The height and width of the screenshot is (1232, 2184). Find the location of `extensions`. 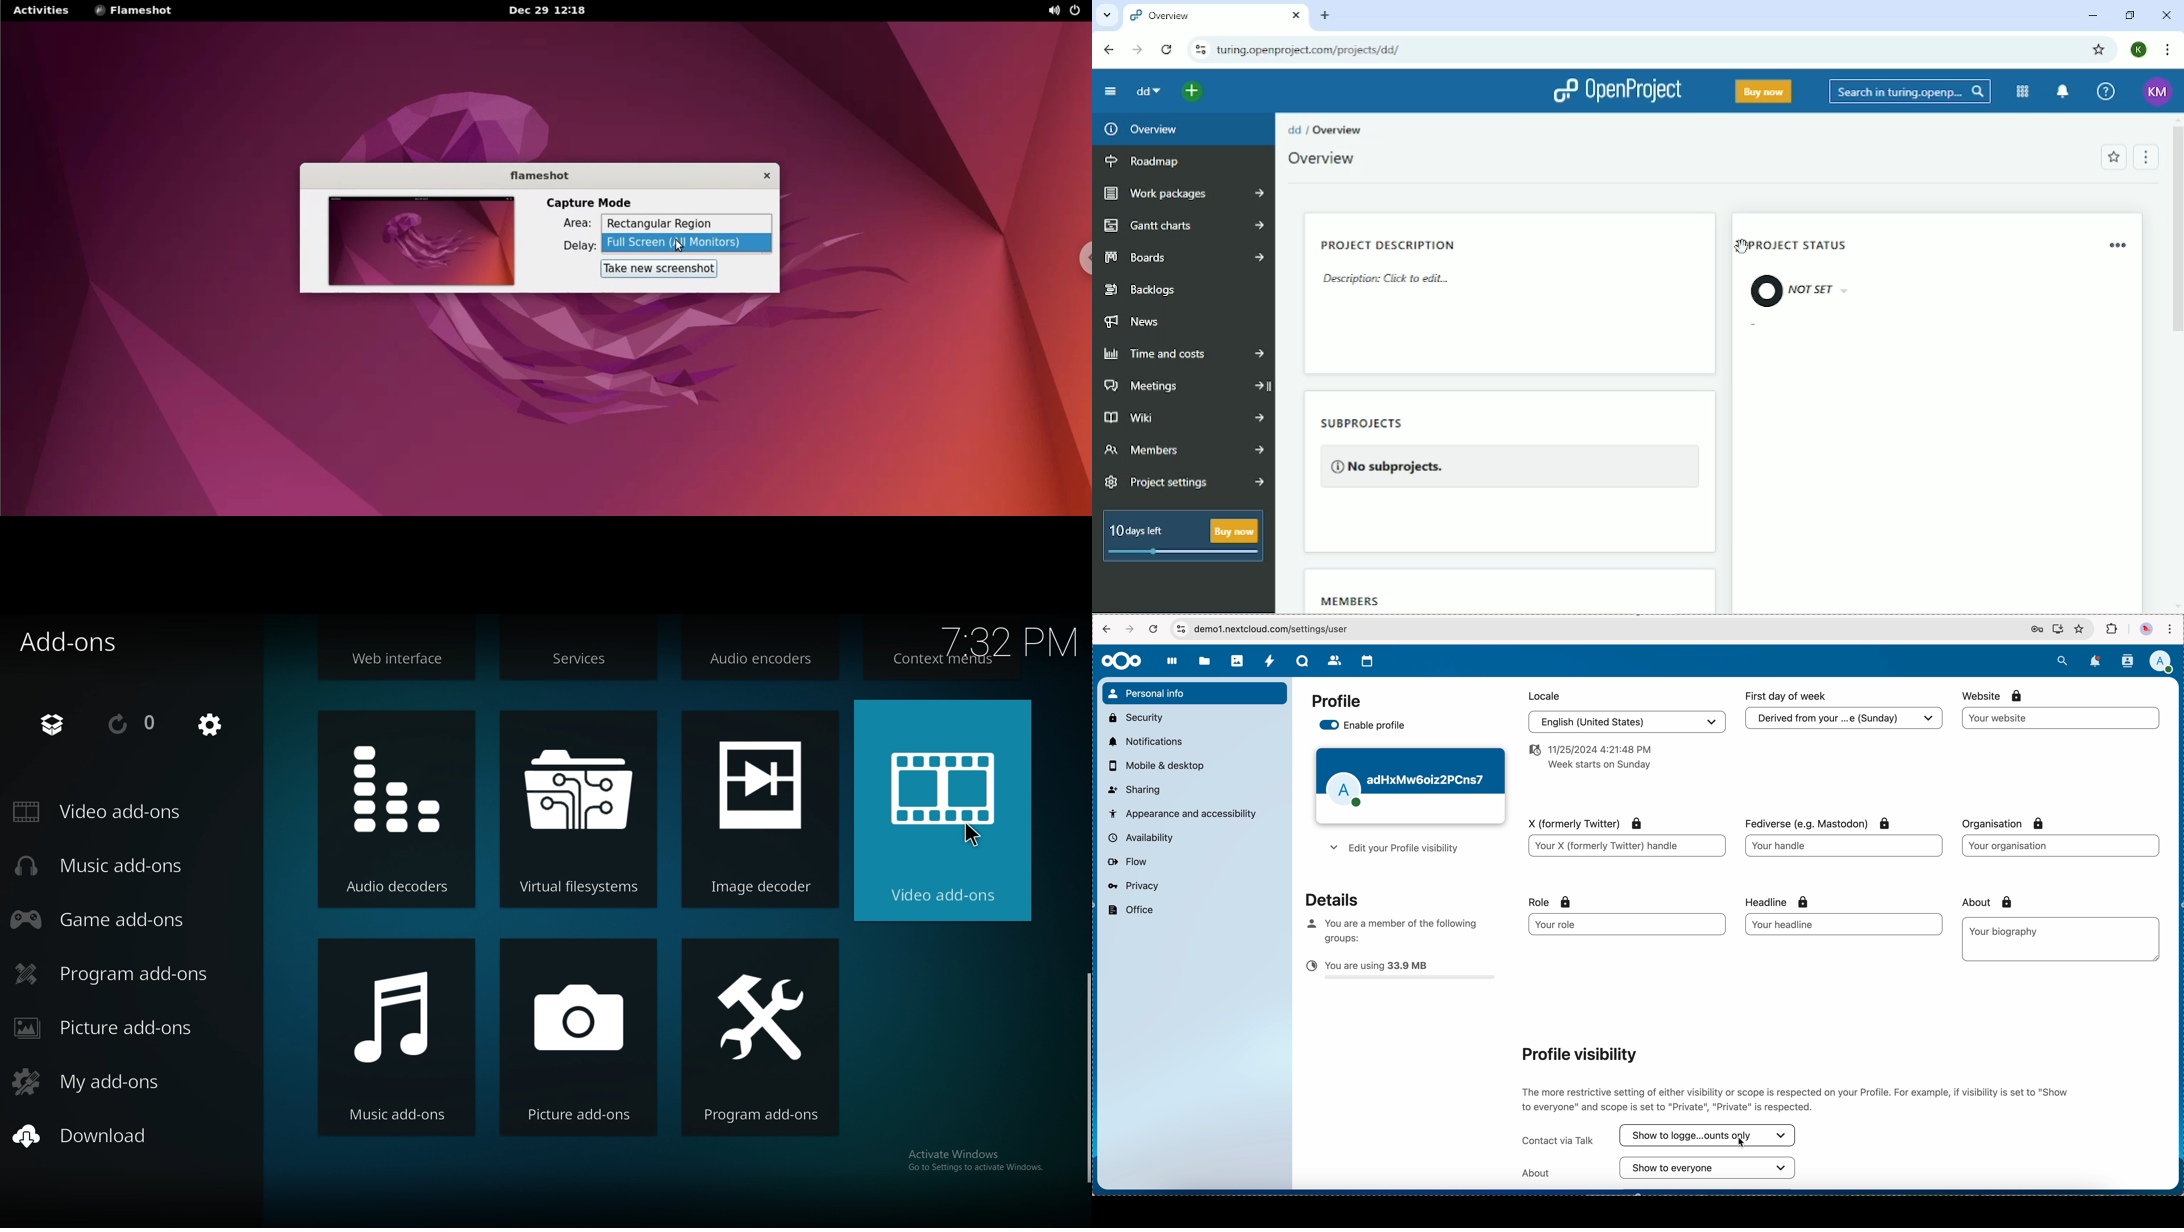

extensions is located at coordinates (2113, 629).